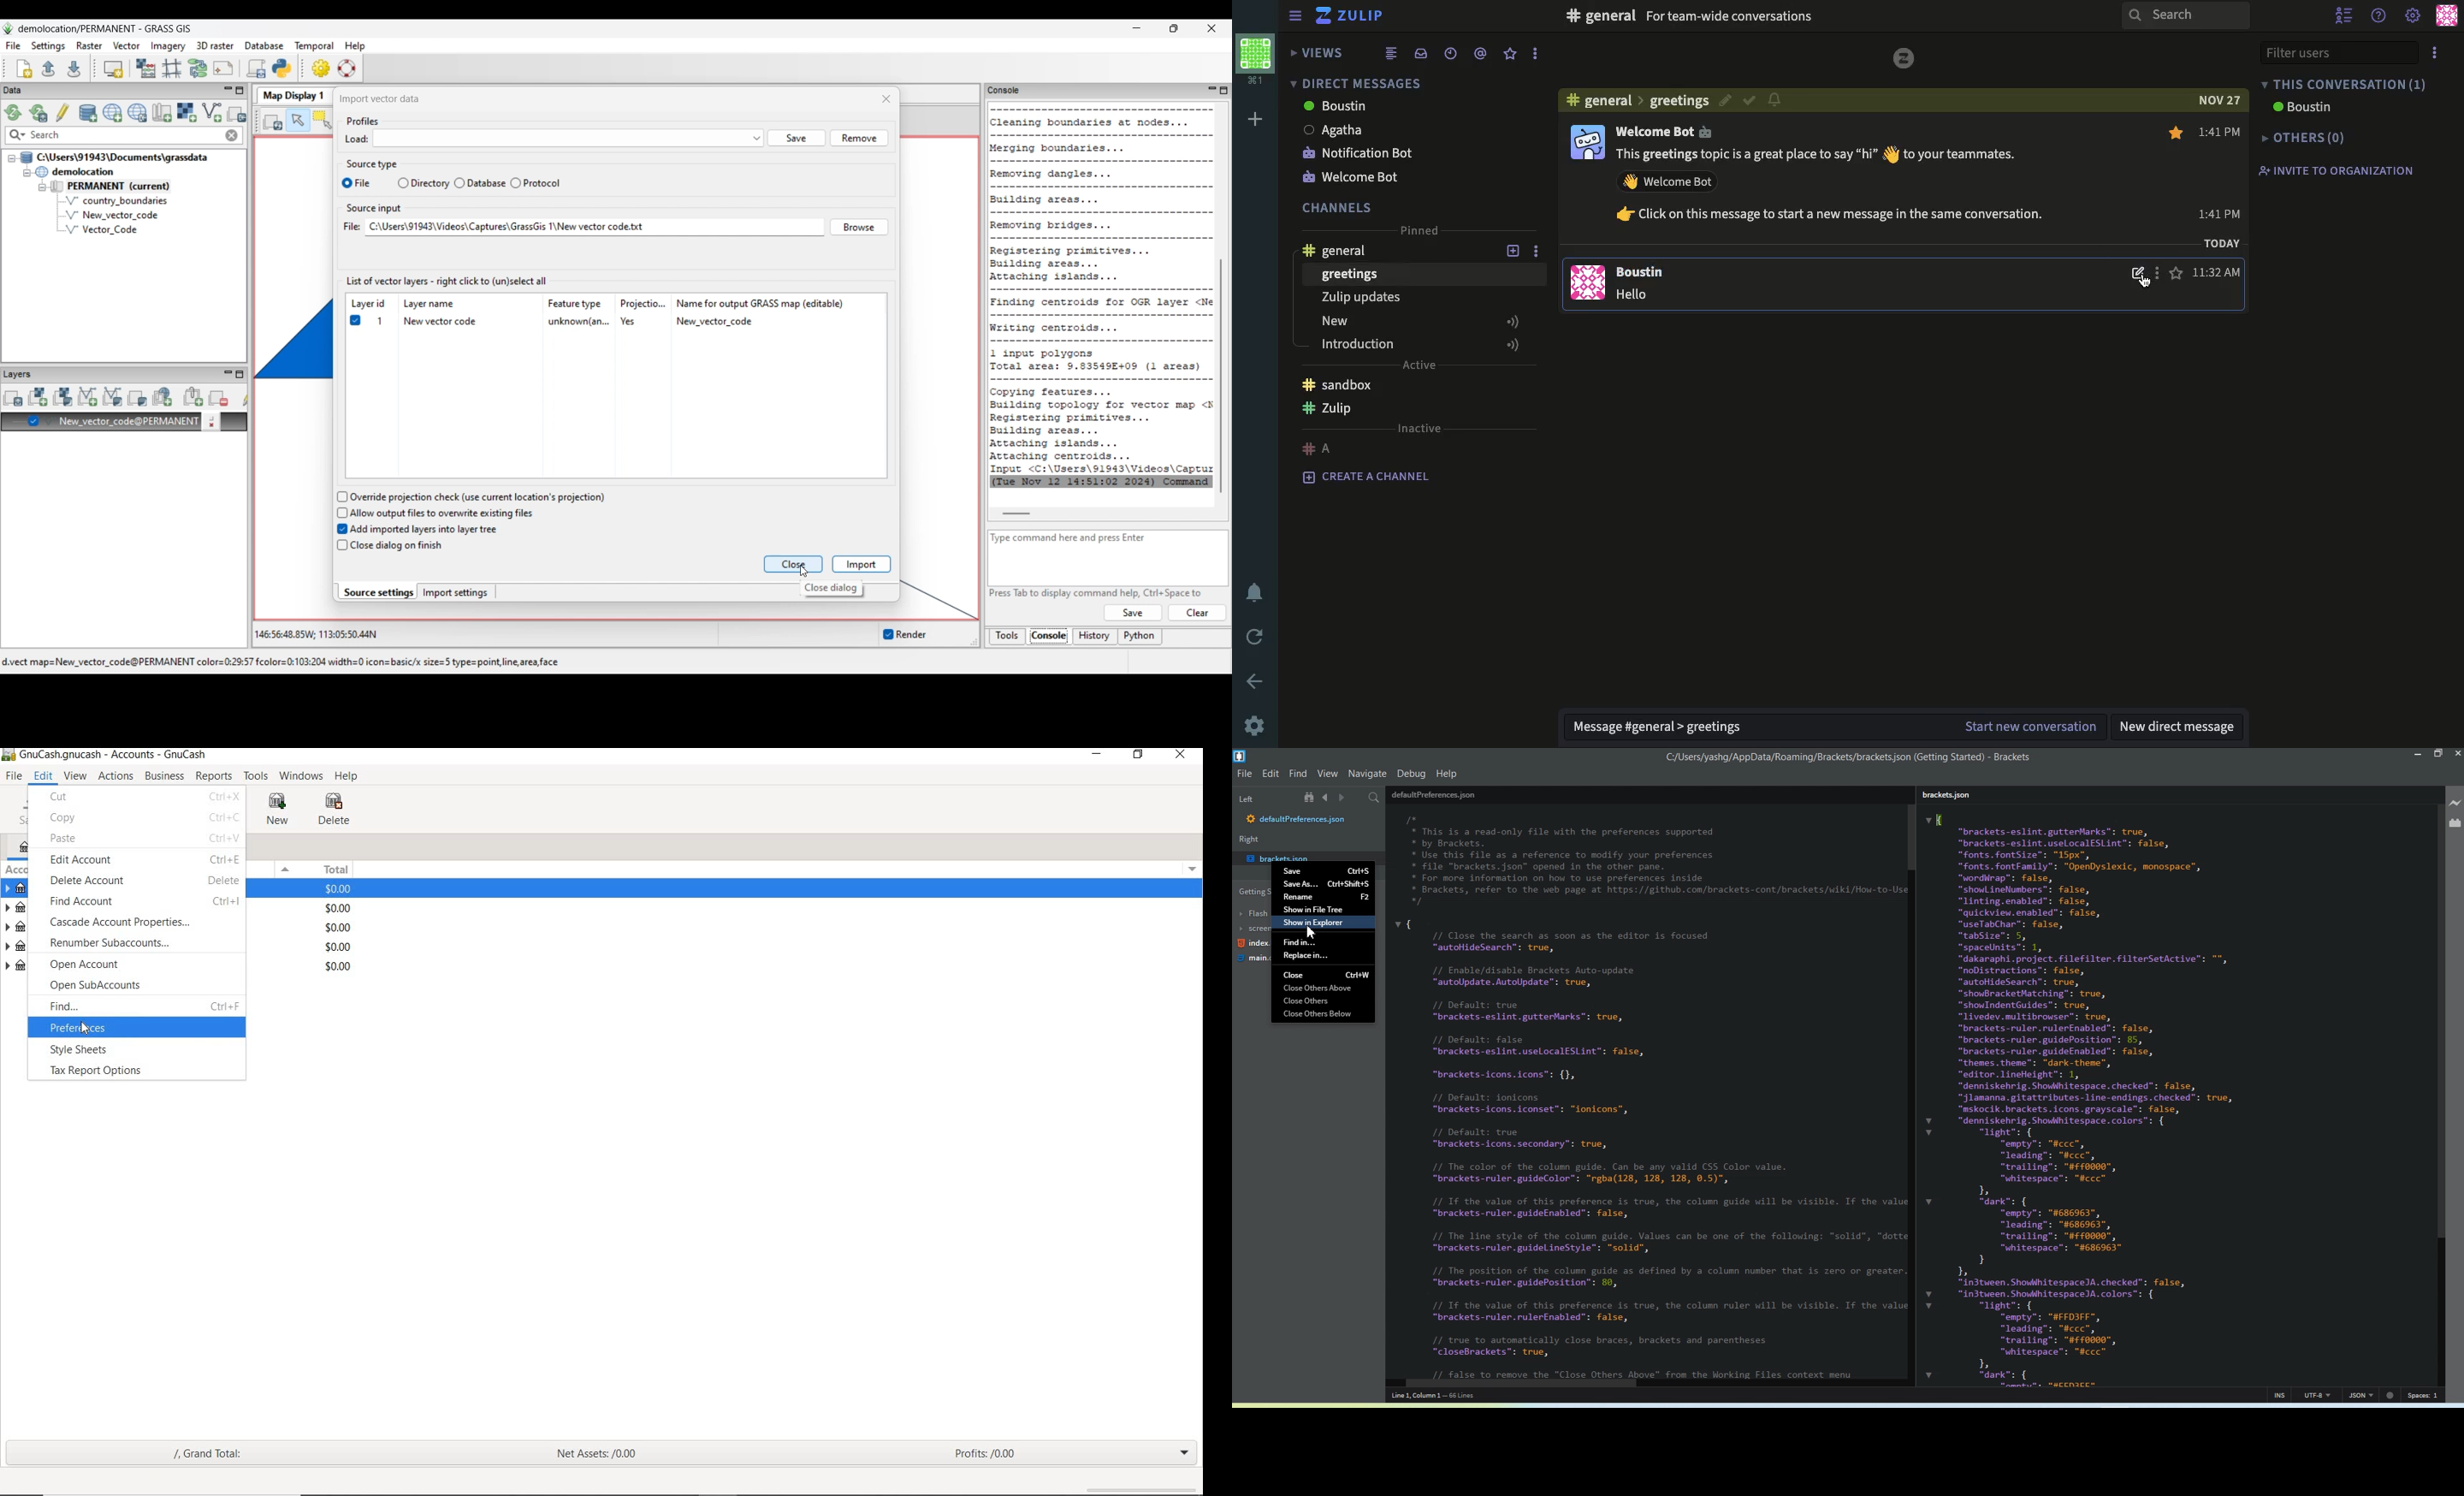  I want to click on cursor, so click(2146, 284).